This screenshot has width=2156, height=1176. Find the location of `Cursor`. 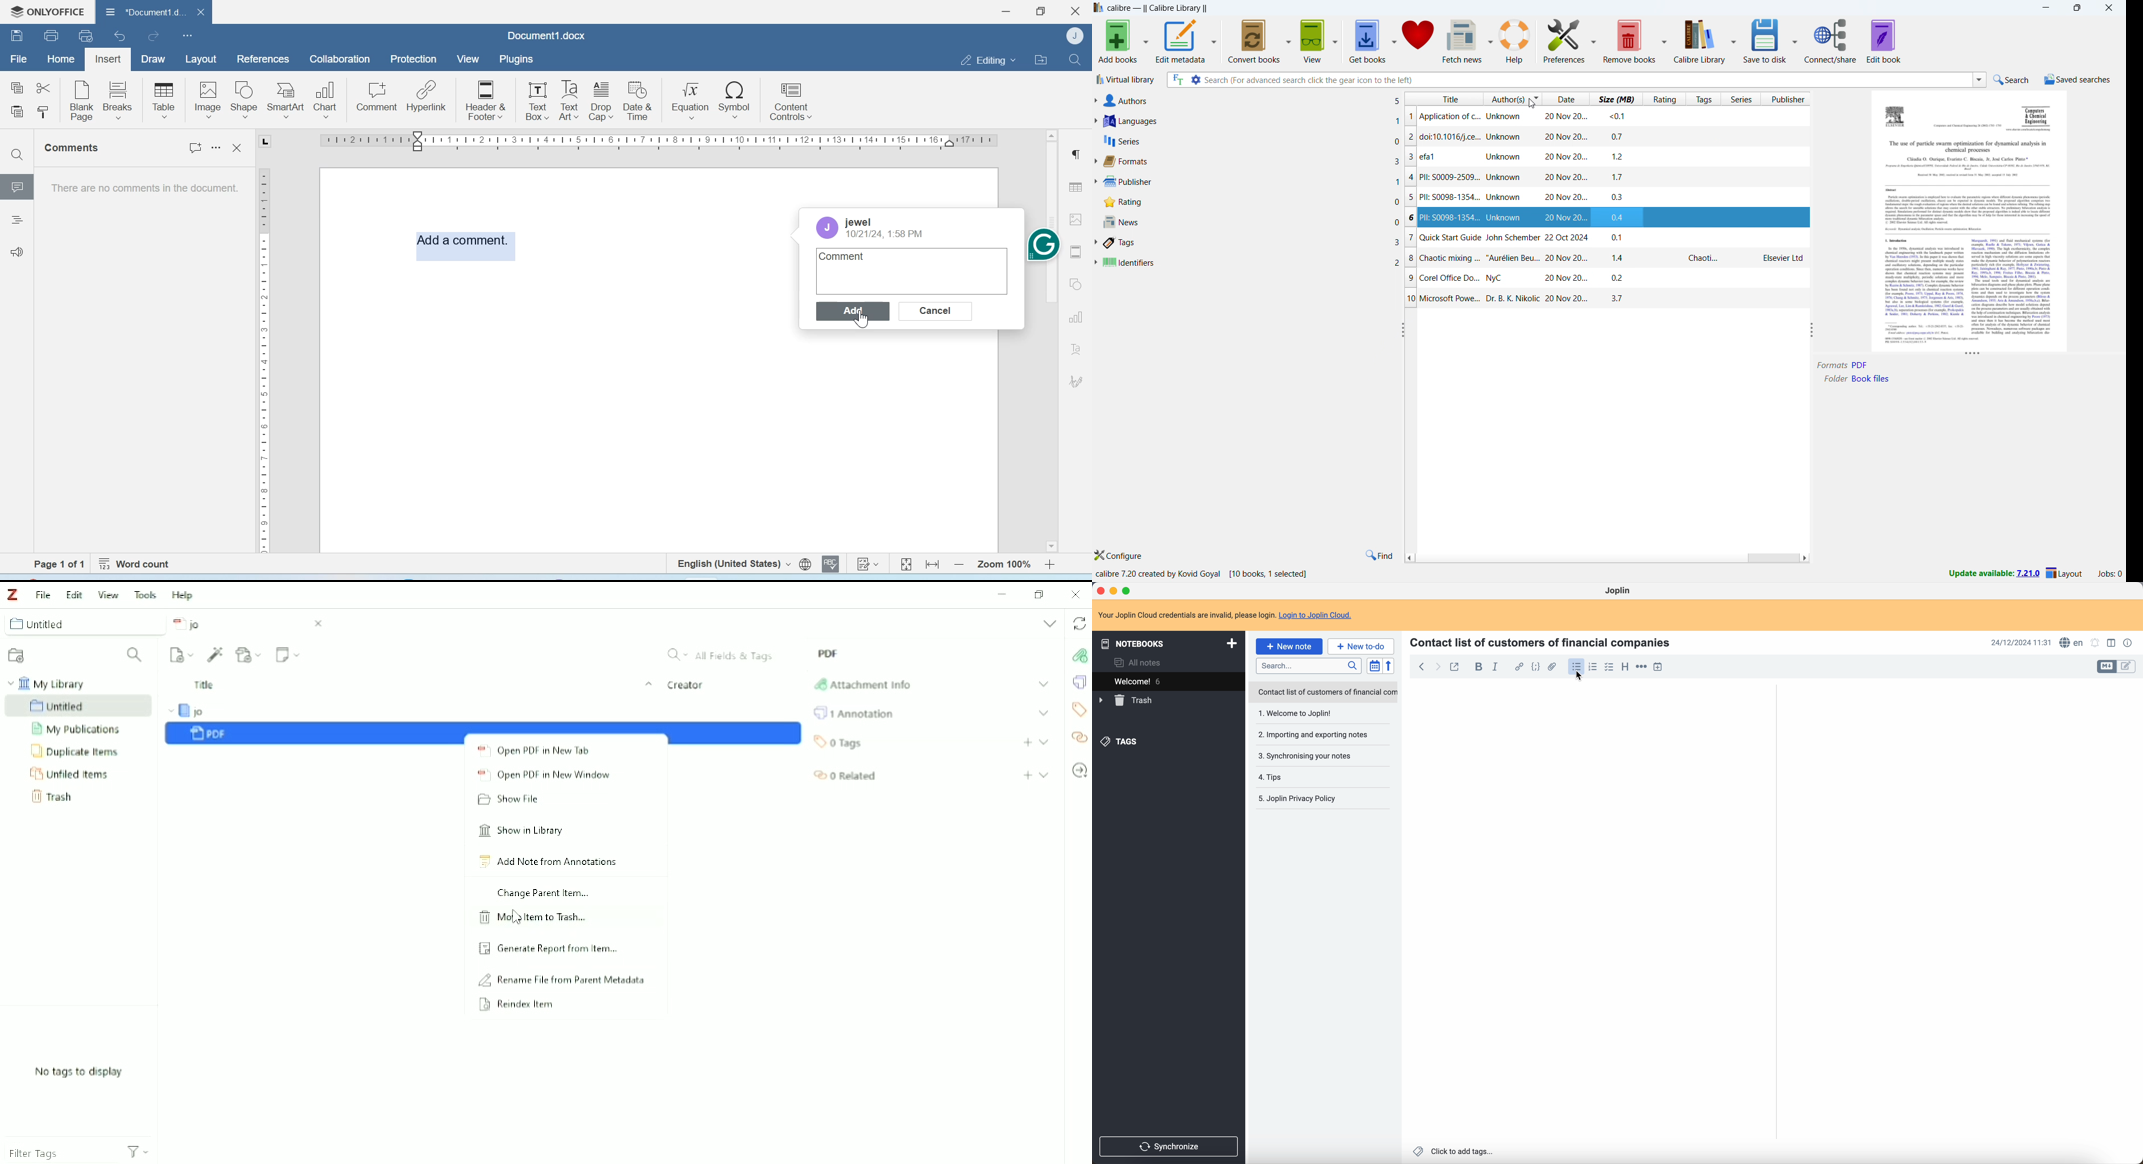

Cursor is located at coordinates (1582, 677).